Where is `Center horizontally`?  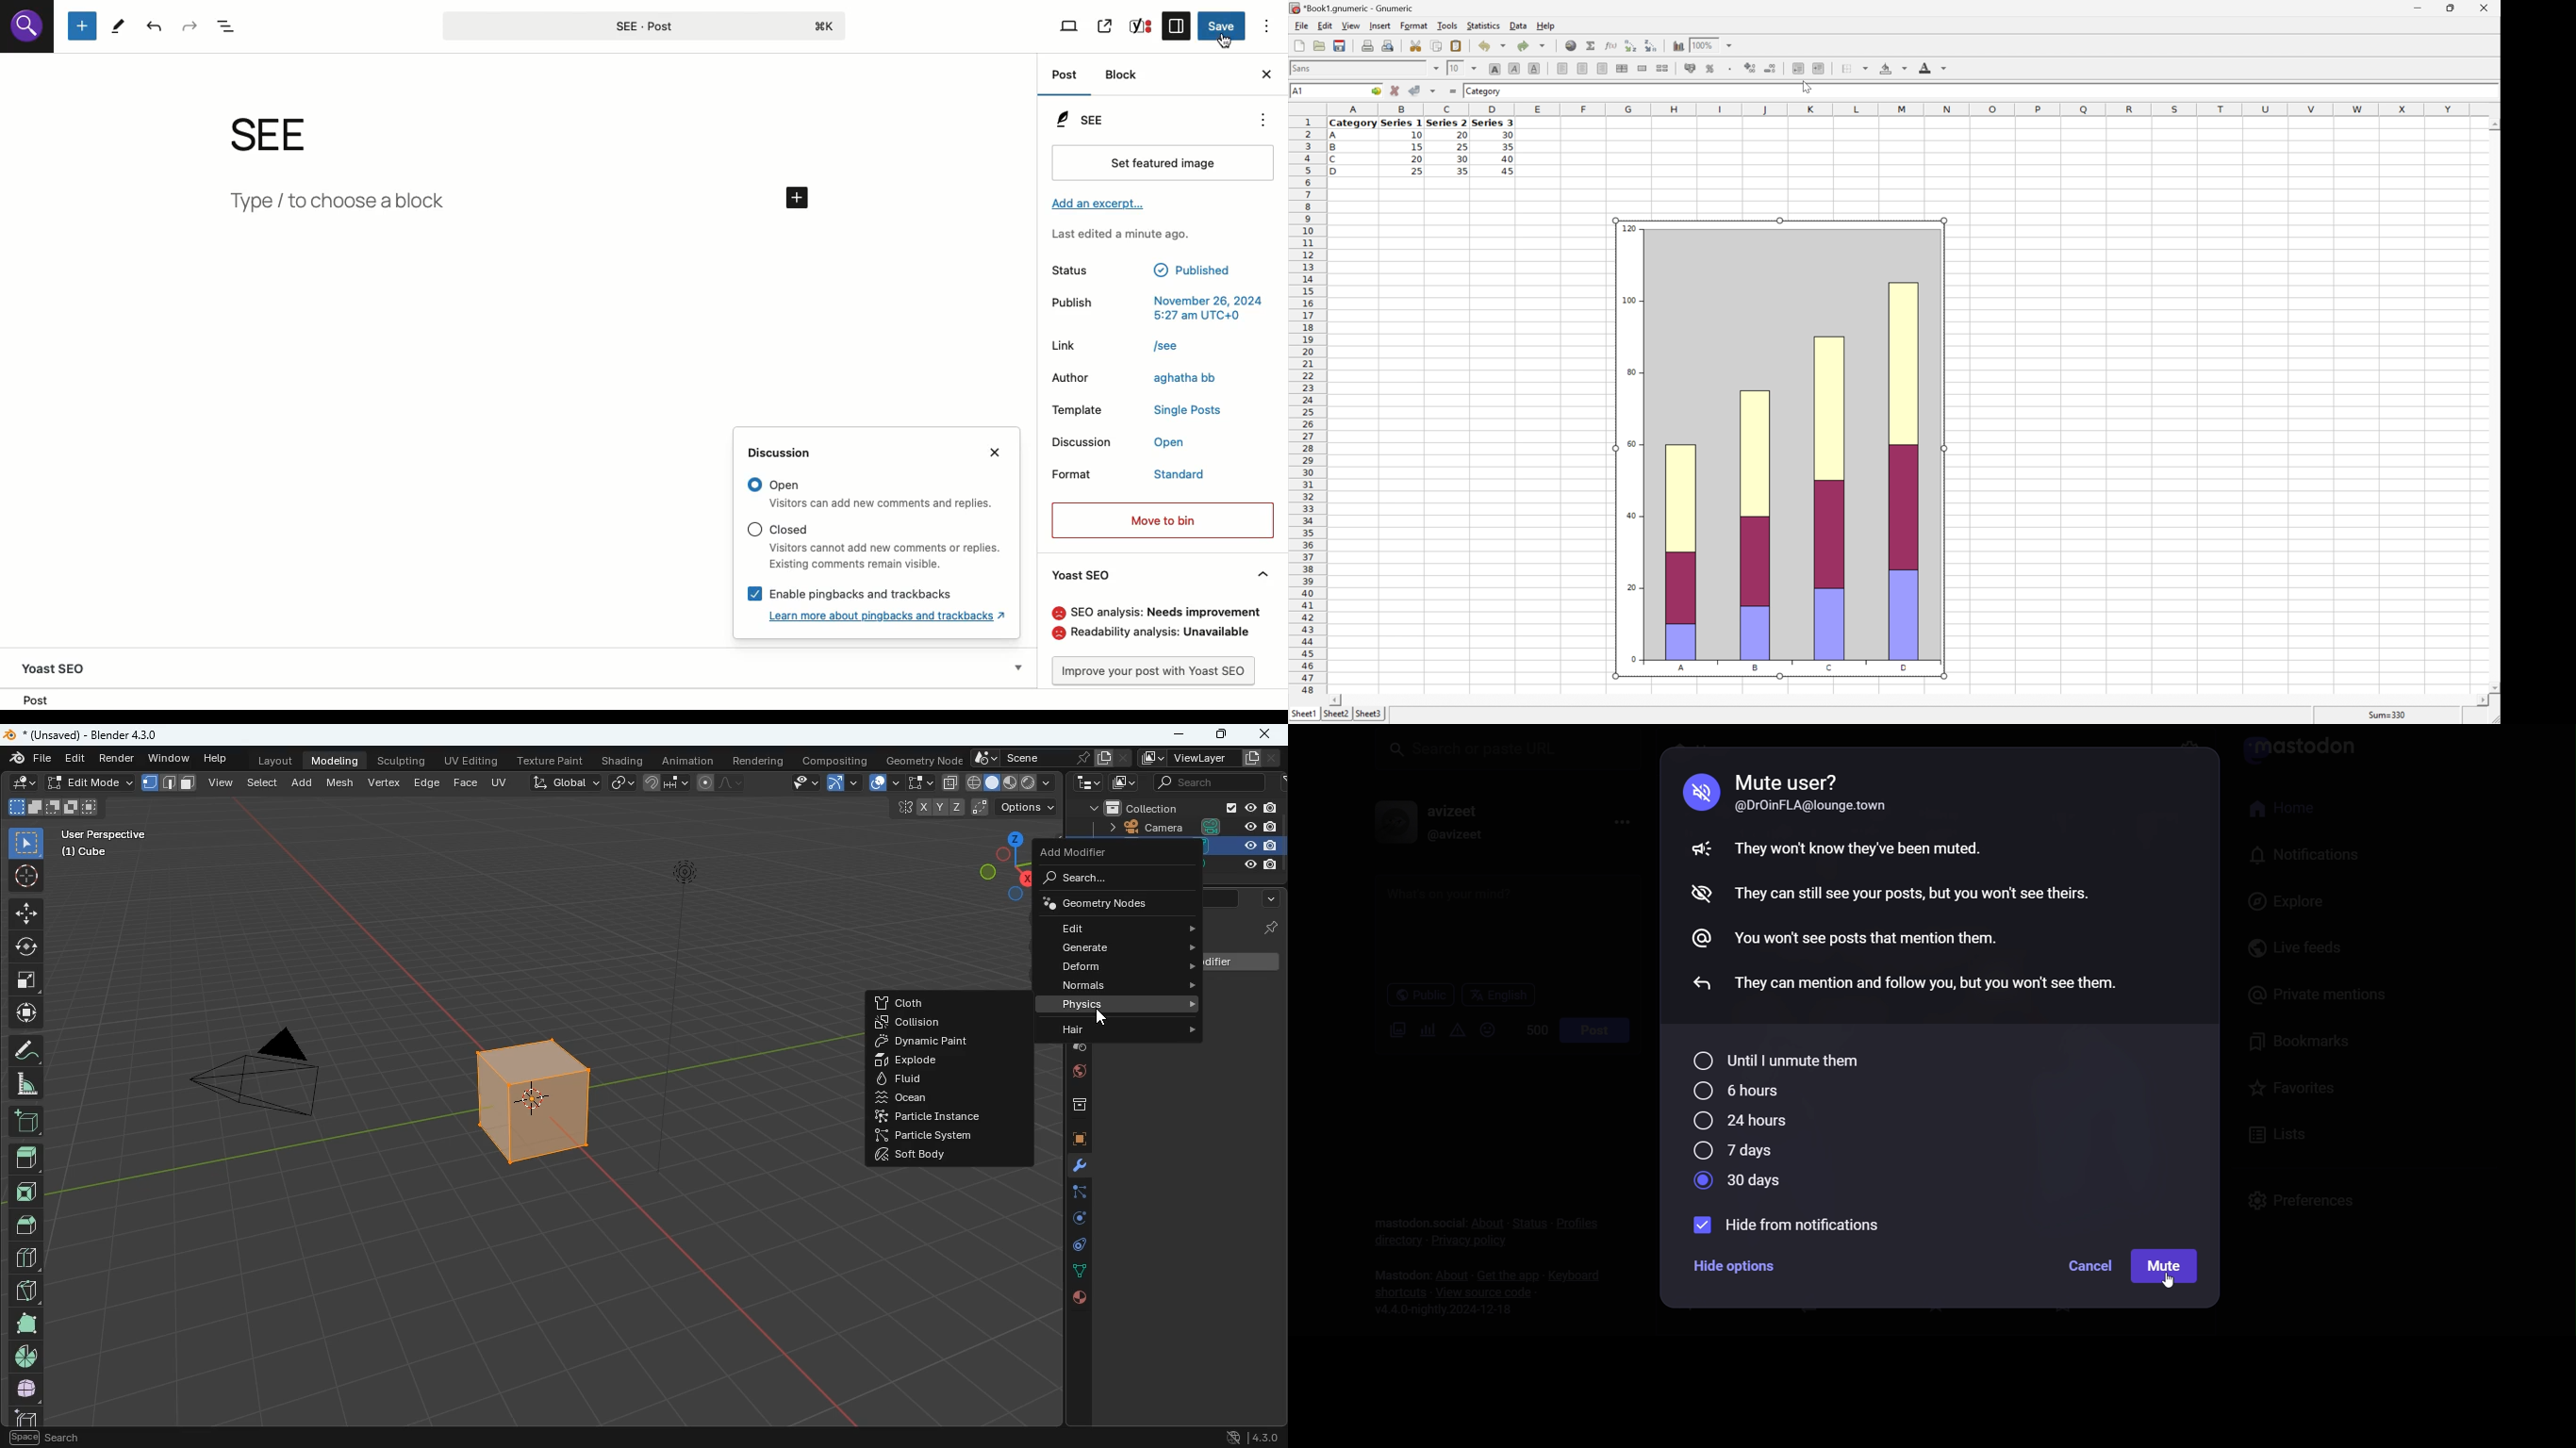 Center horizontally is located at coordinates (1583, 67).